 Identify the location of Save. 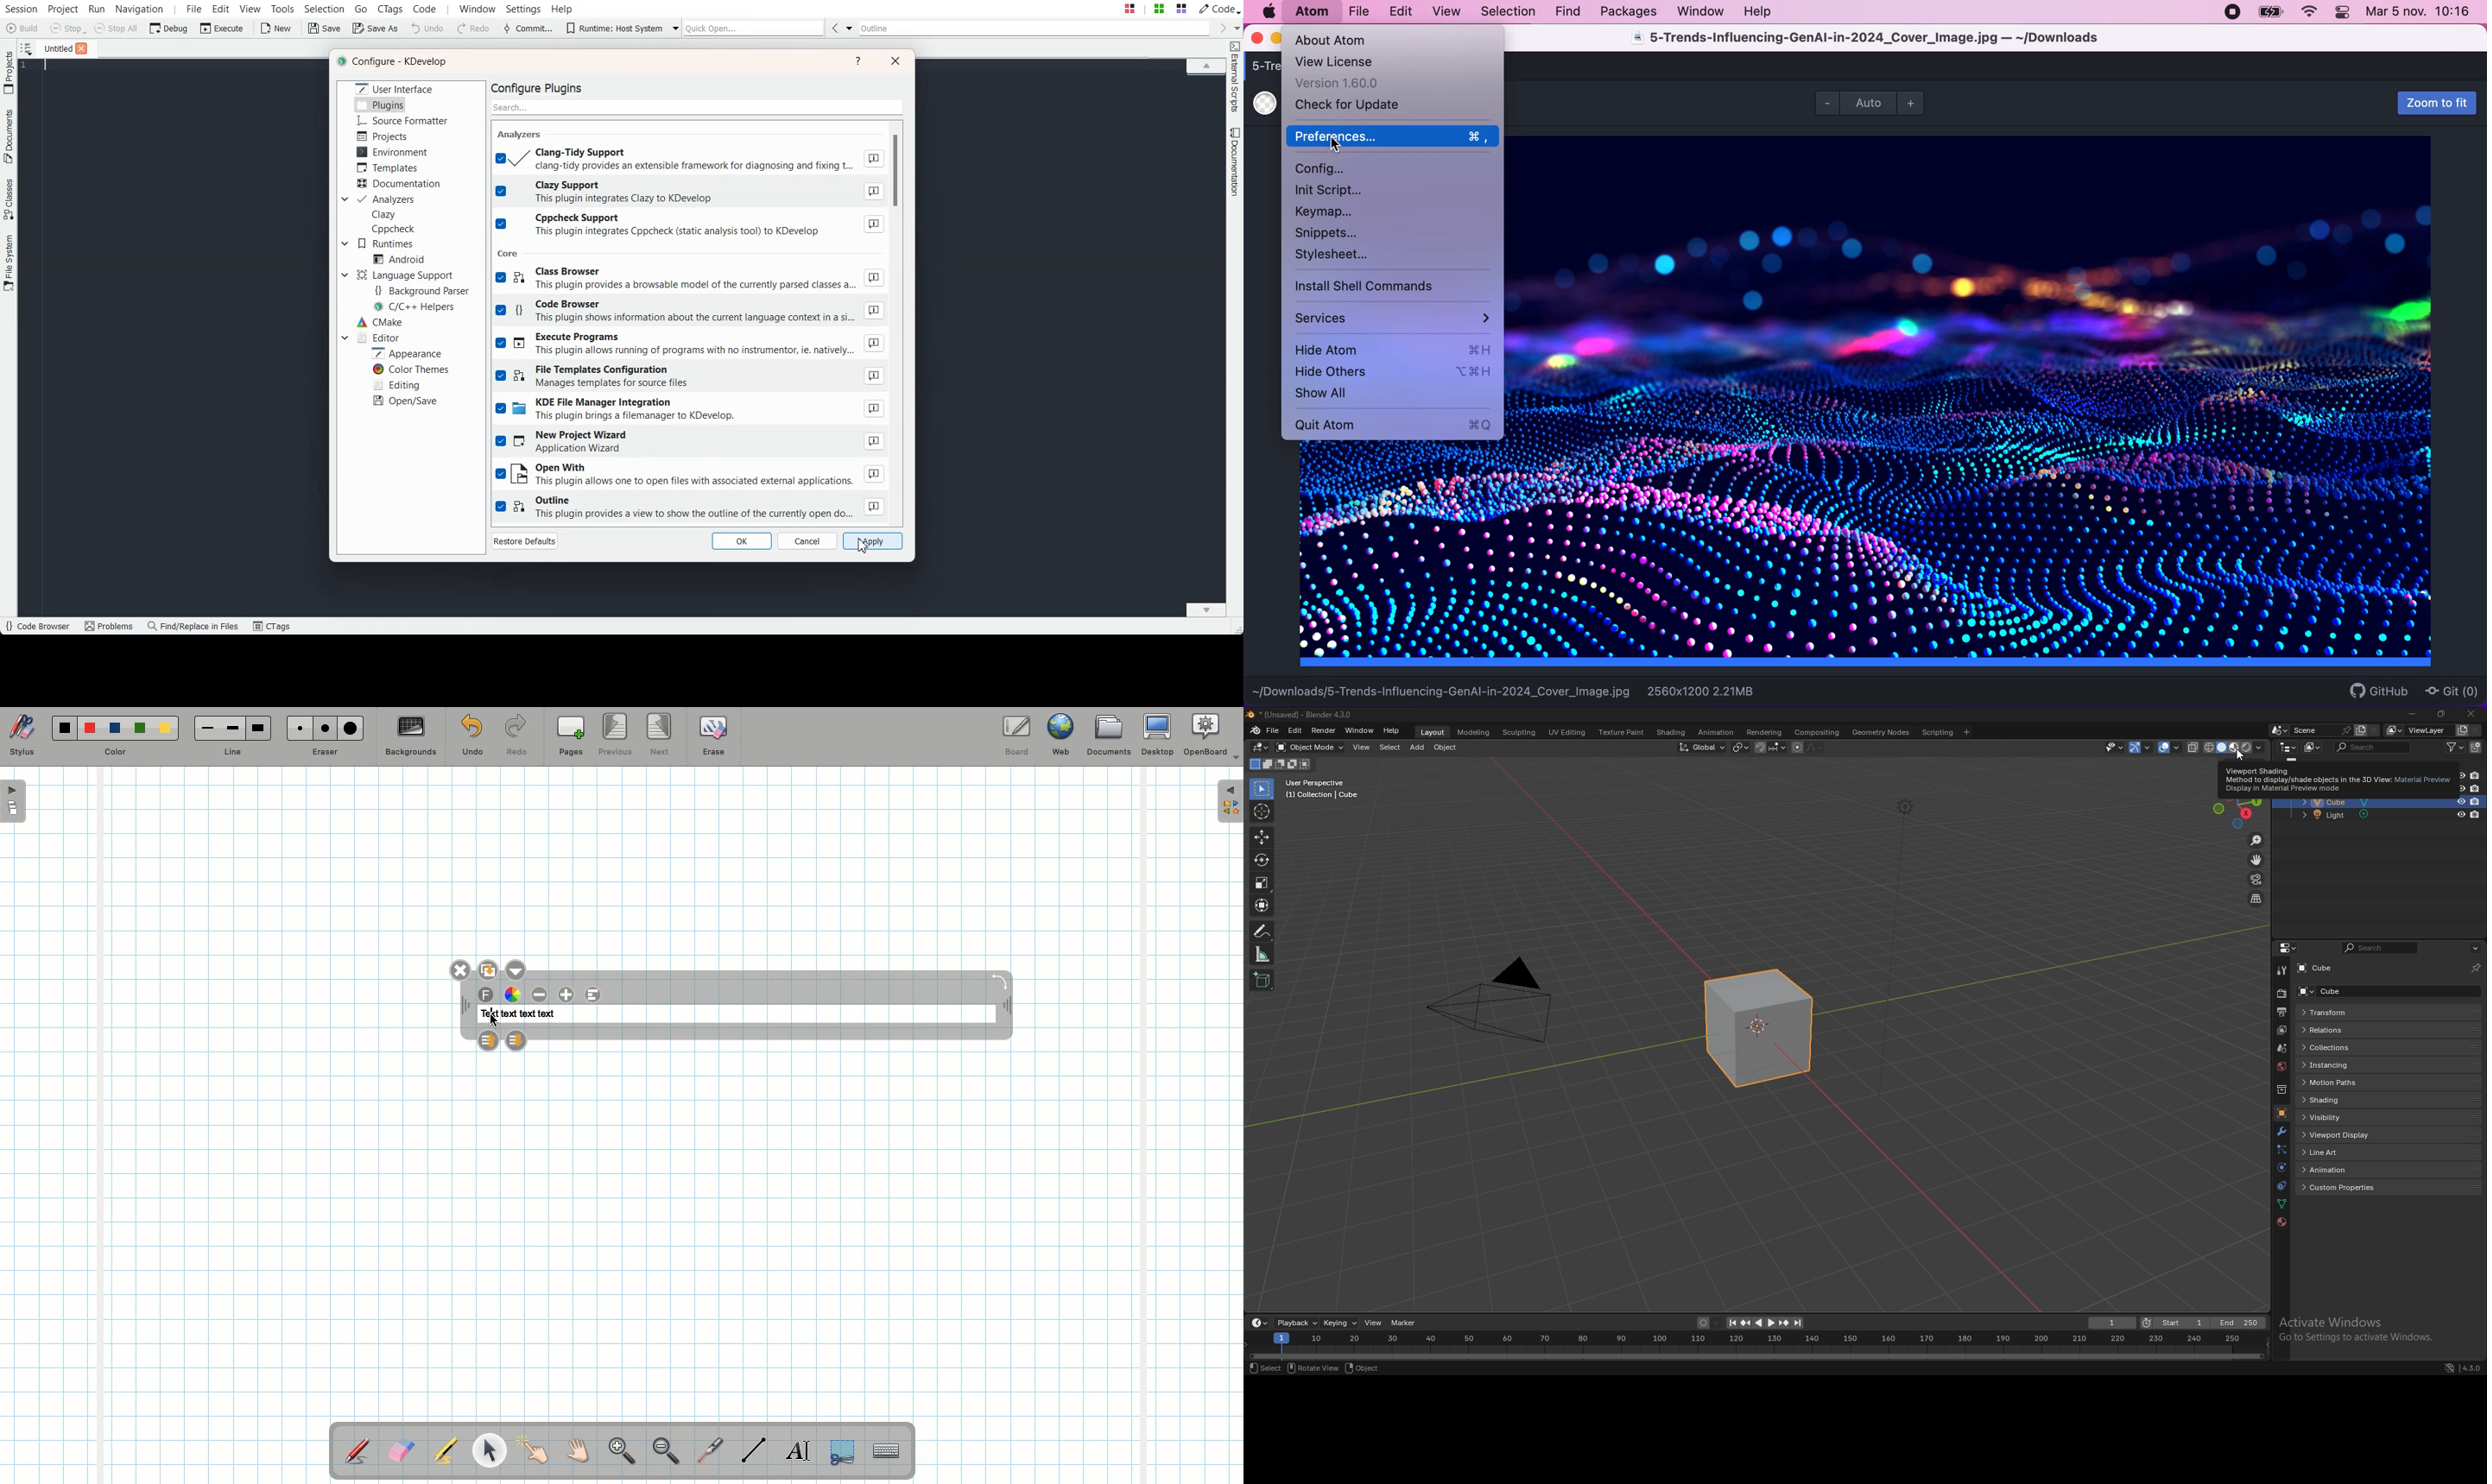
(325, 28).